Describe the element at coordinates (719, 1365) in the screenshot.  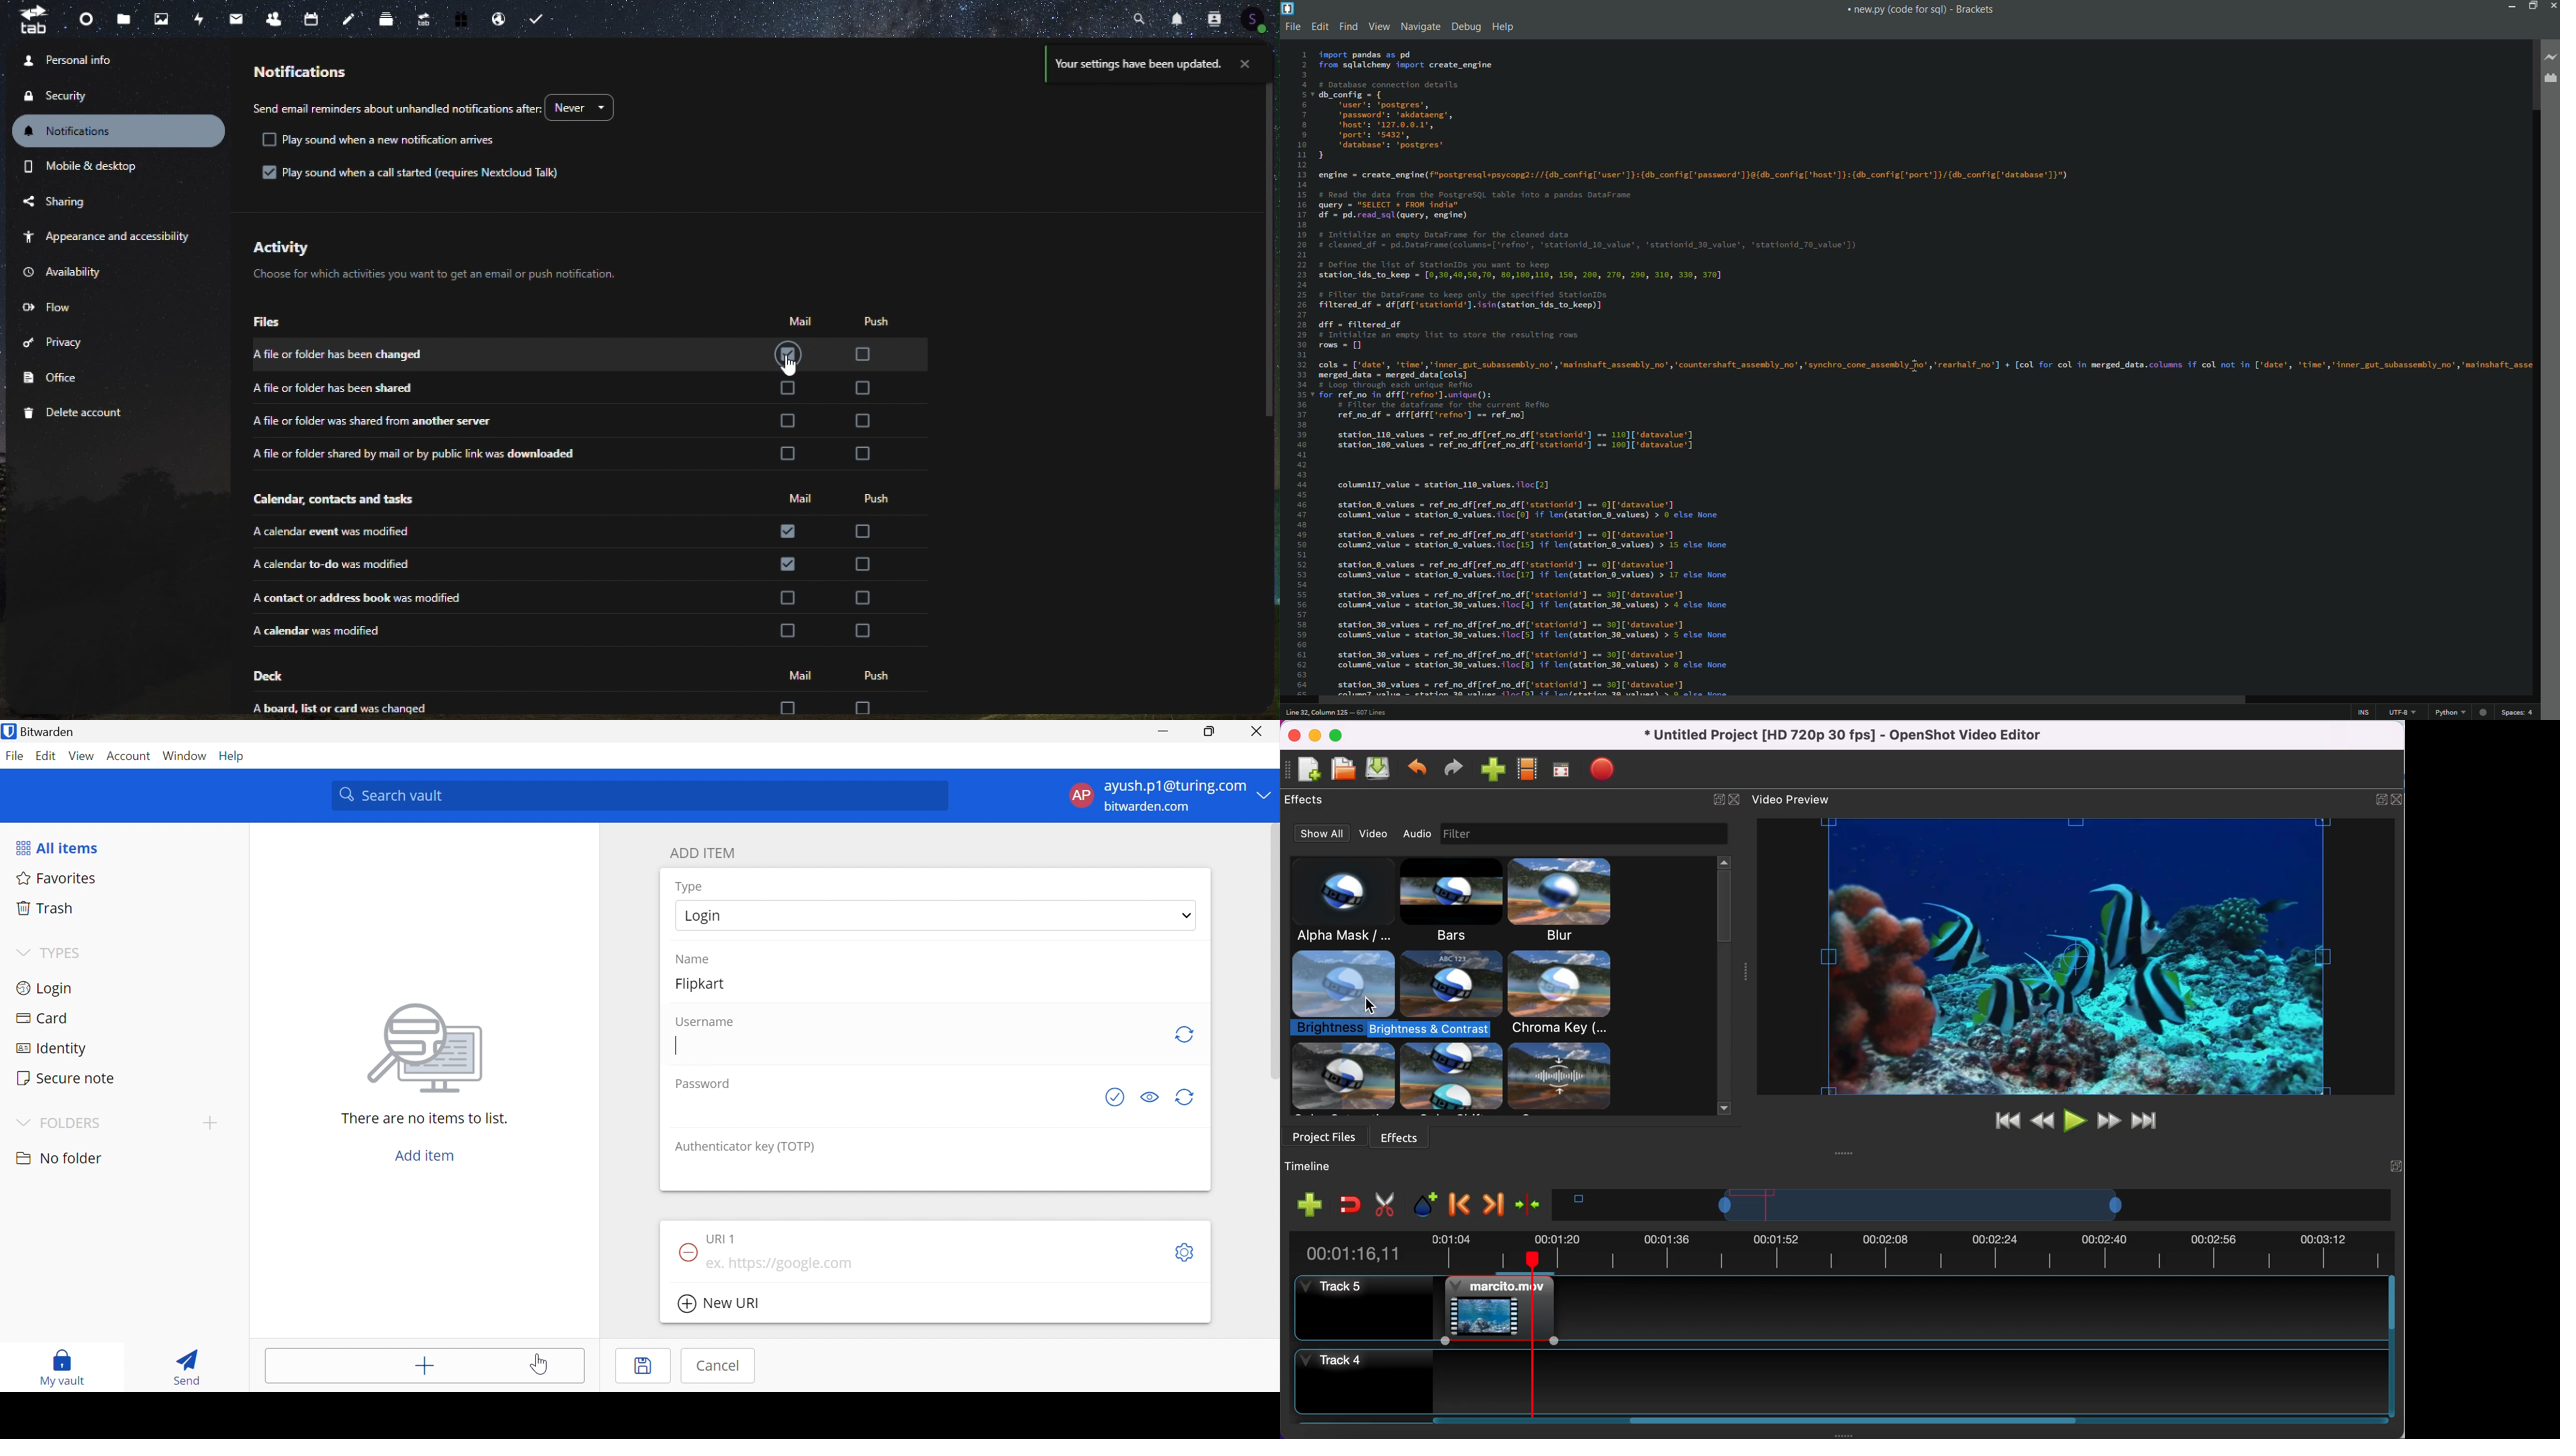
I see `Cancel` at that location.